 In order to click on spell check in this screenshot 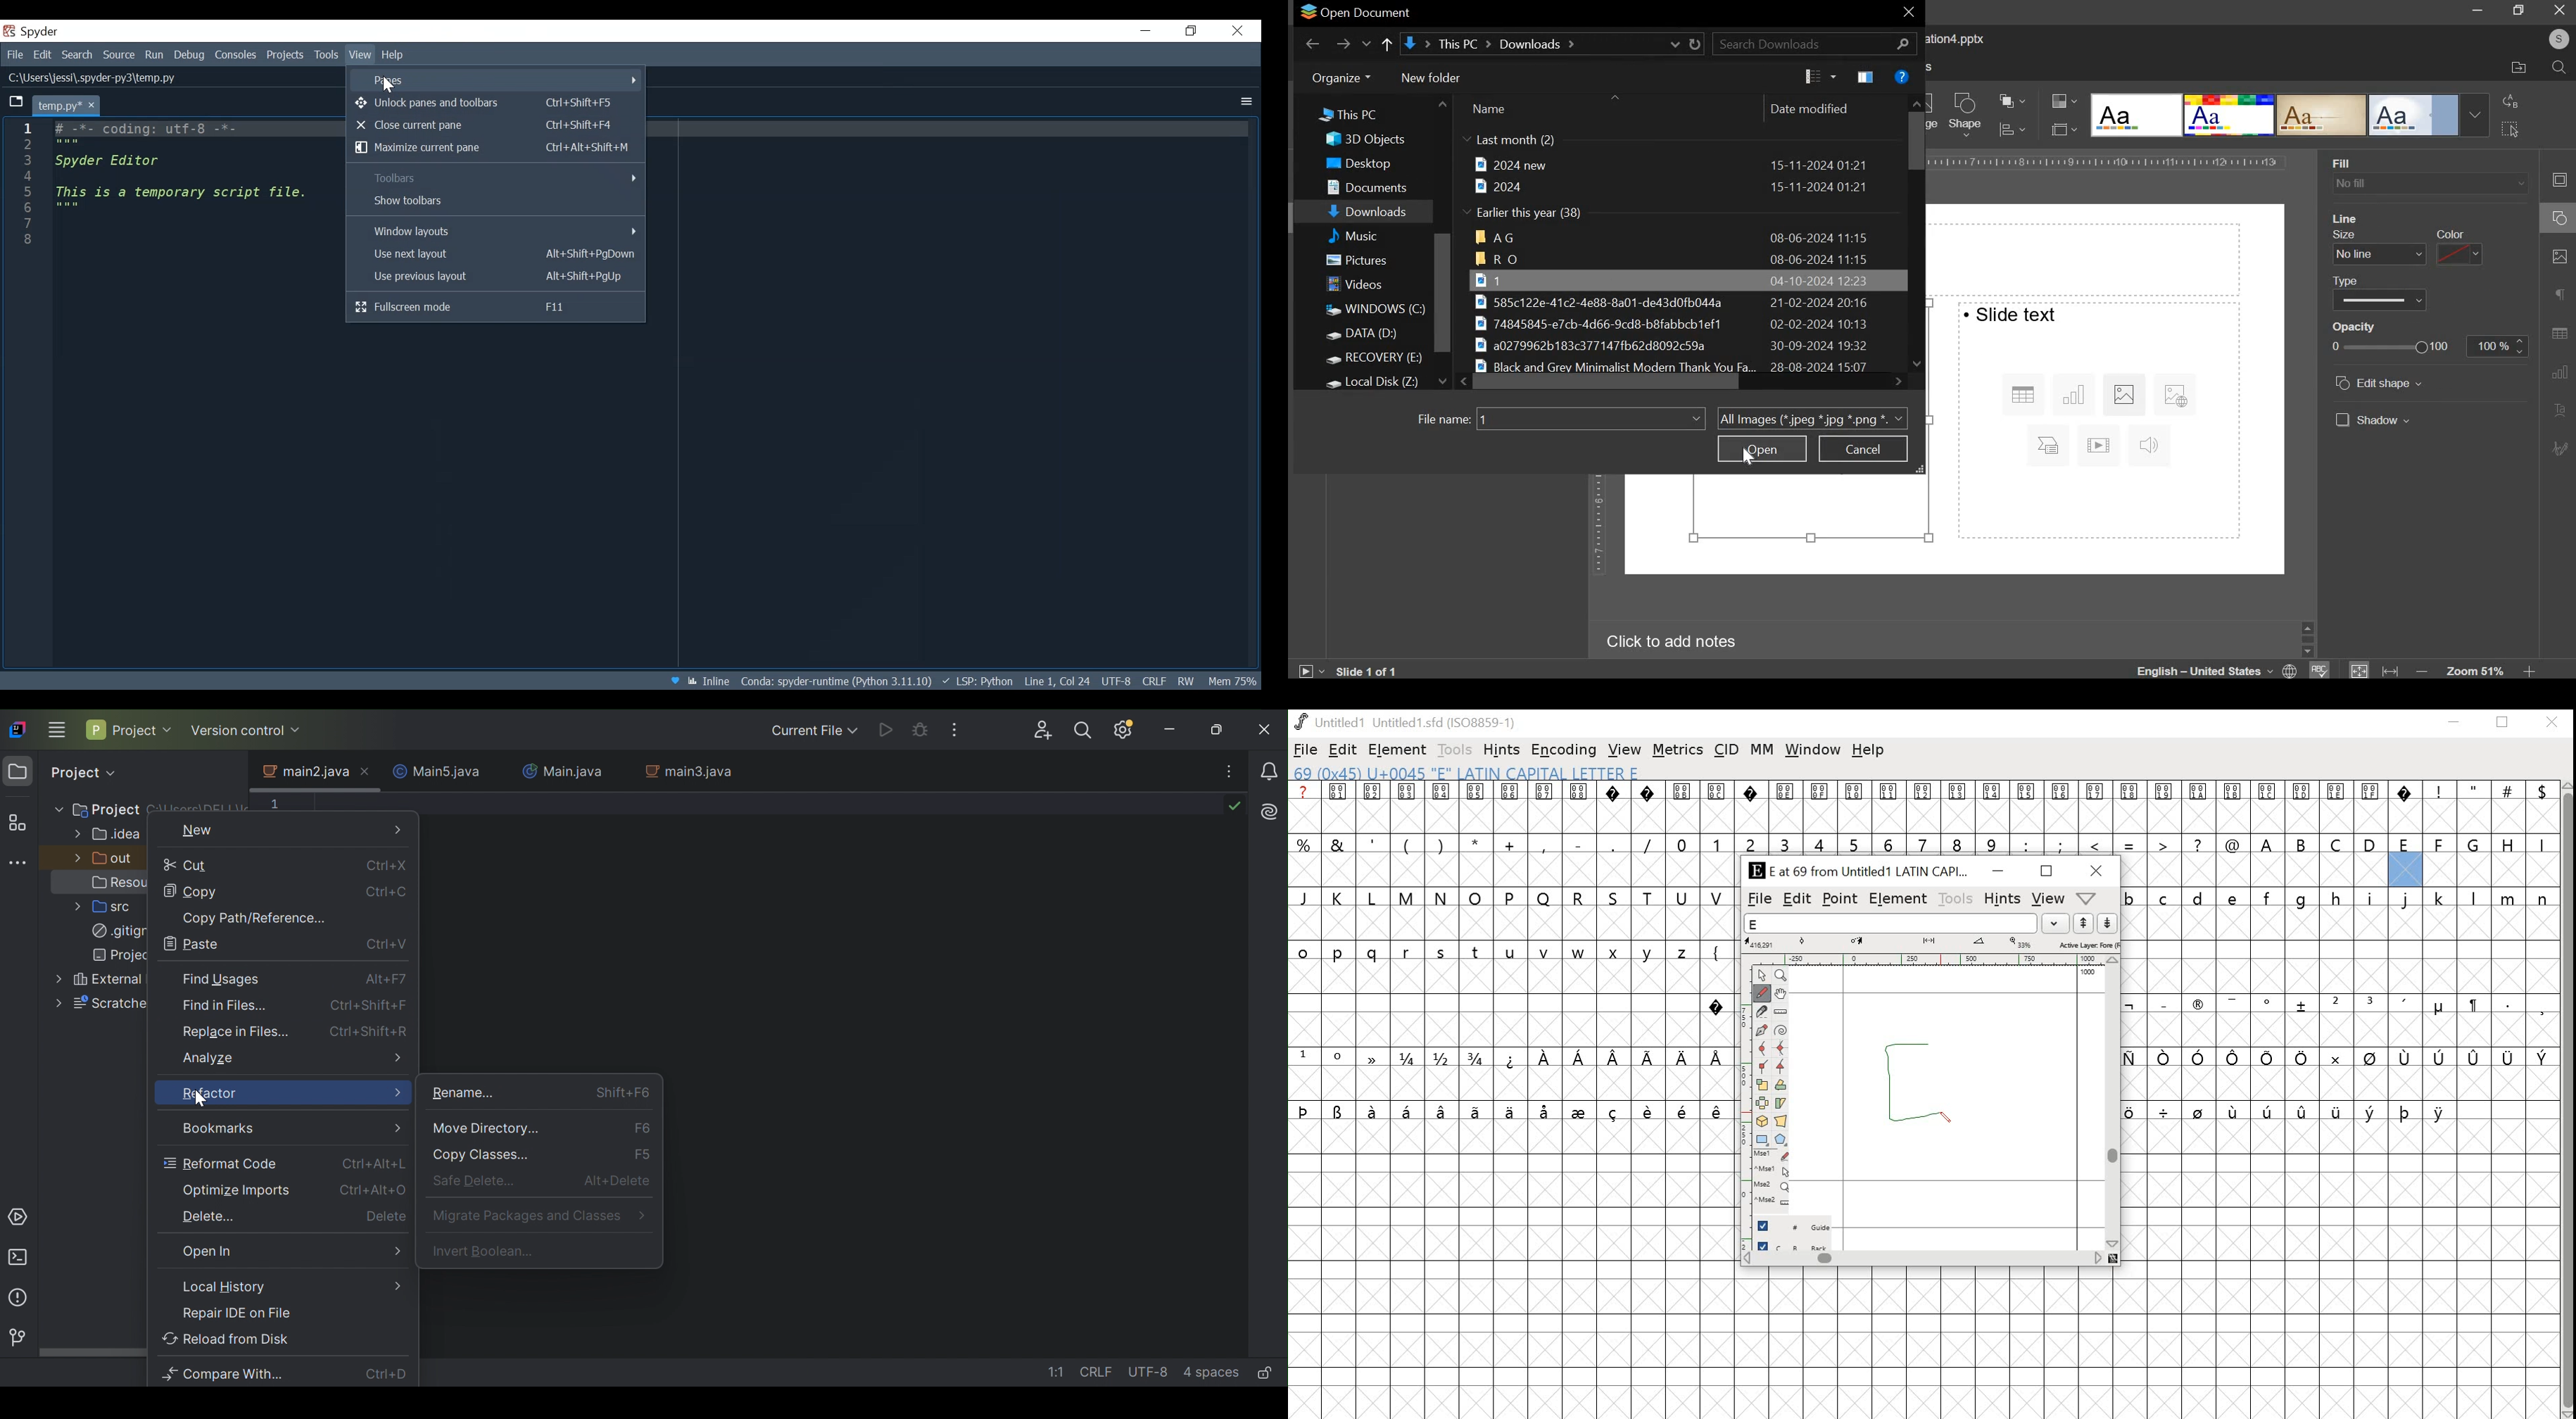, I will do `click(2321, 670)`.